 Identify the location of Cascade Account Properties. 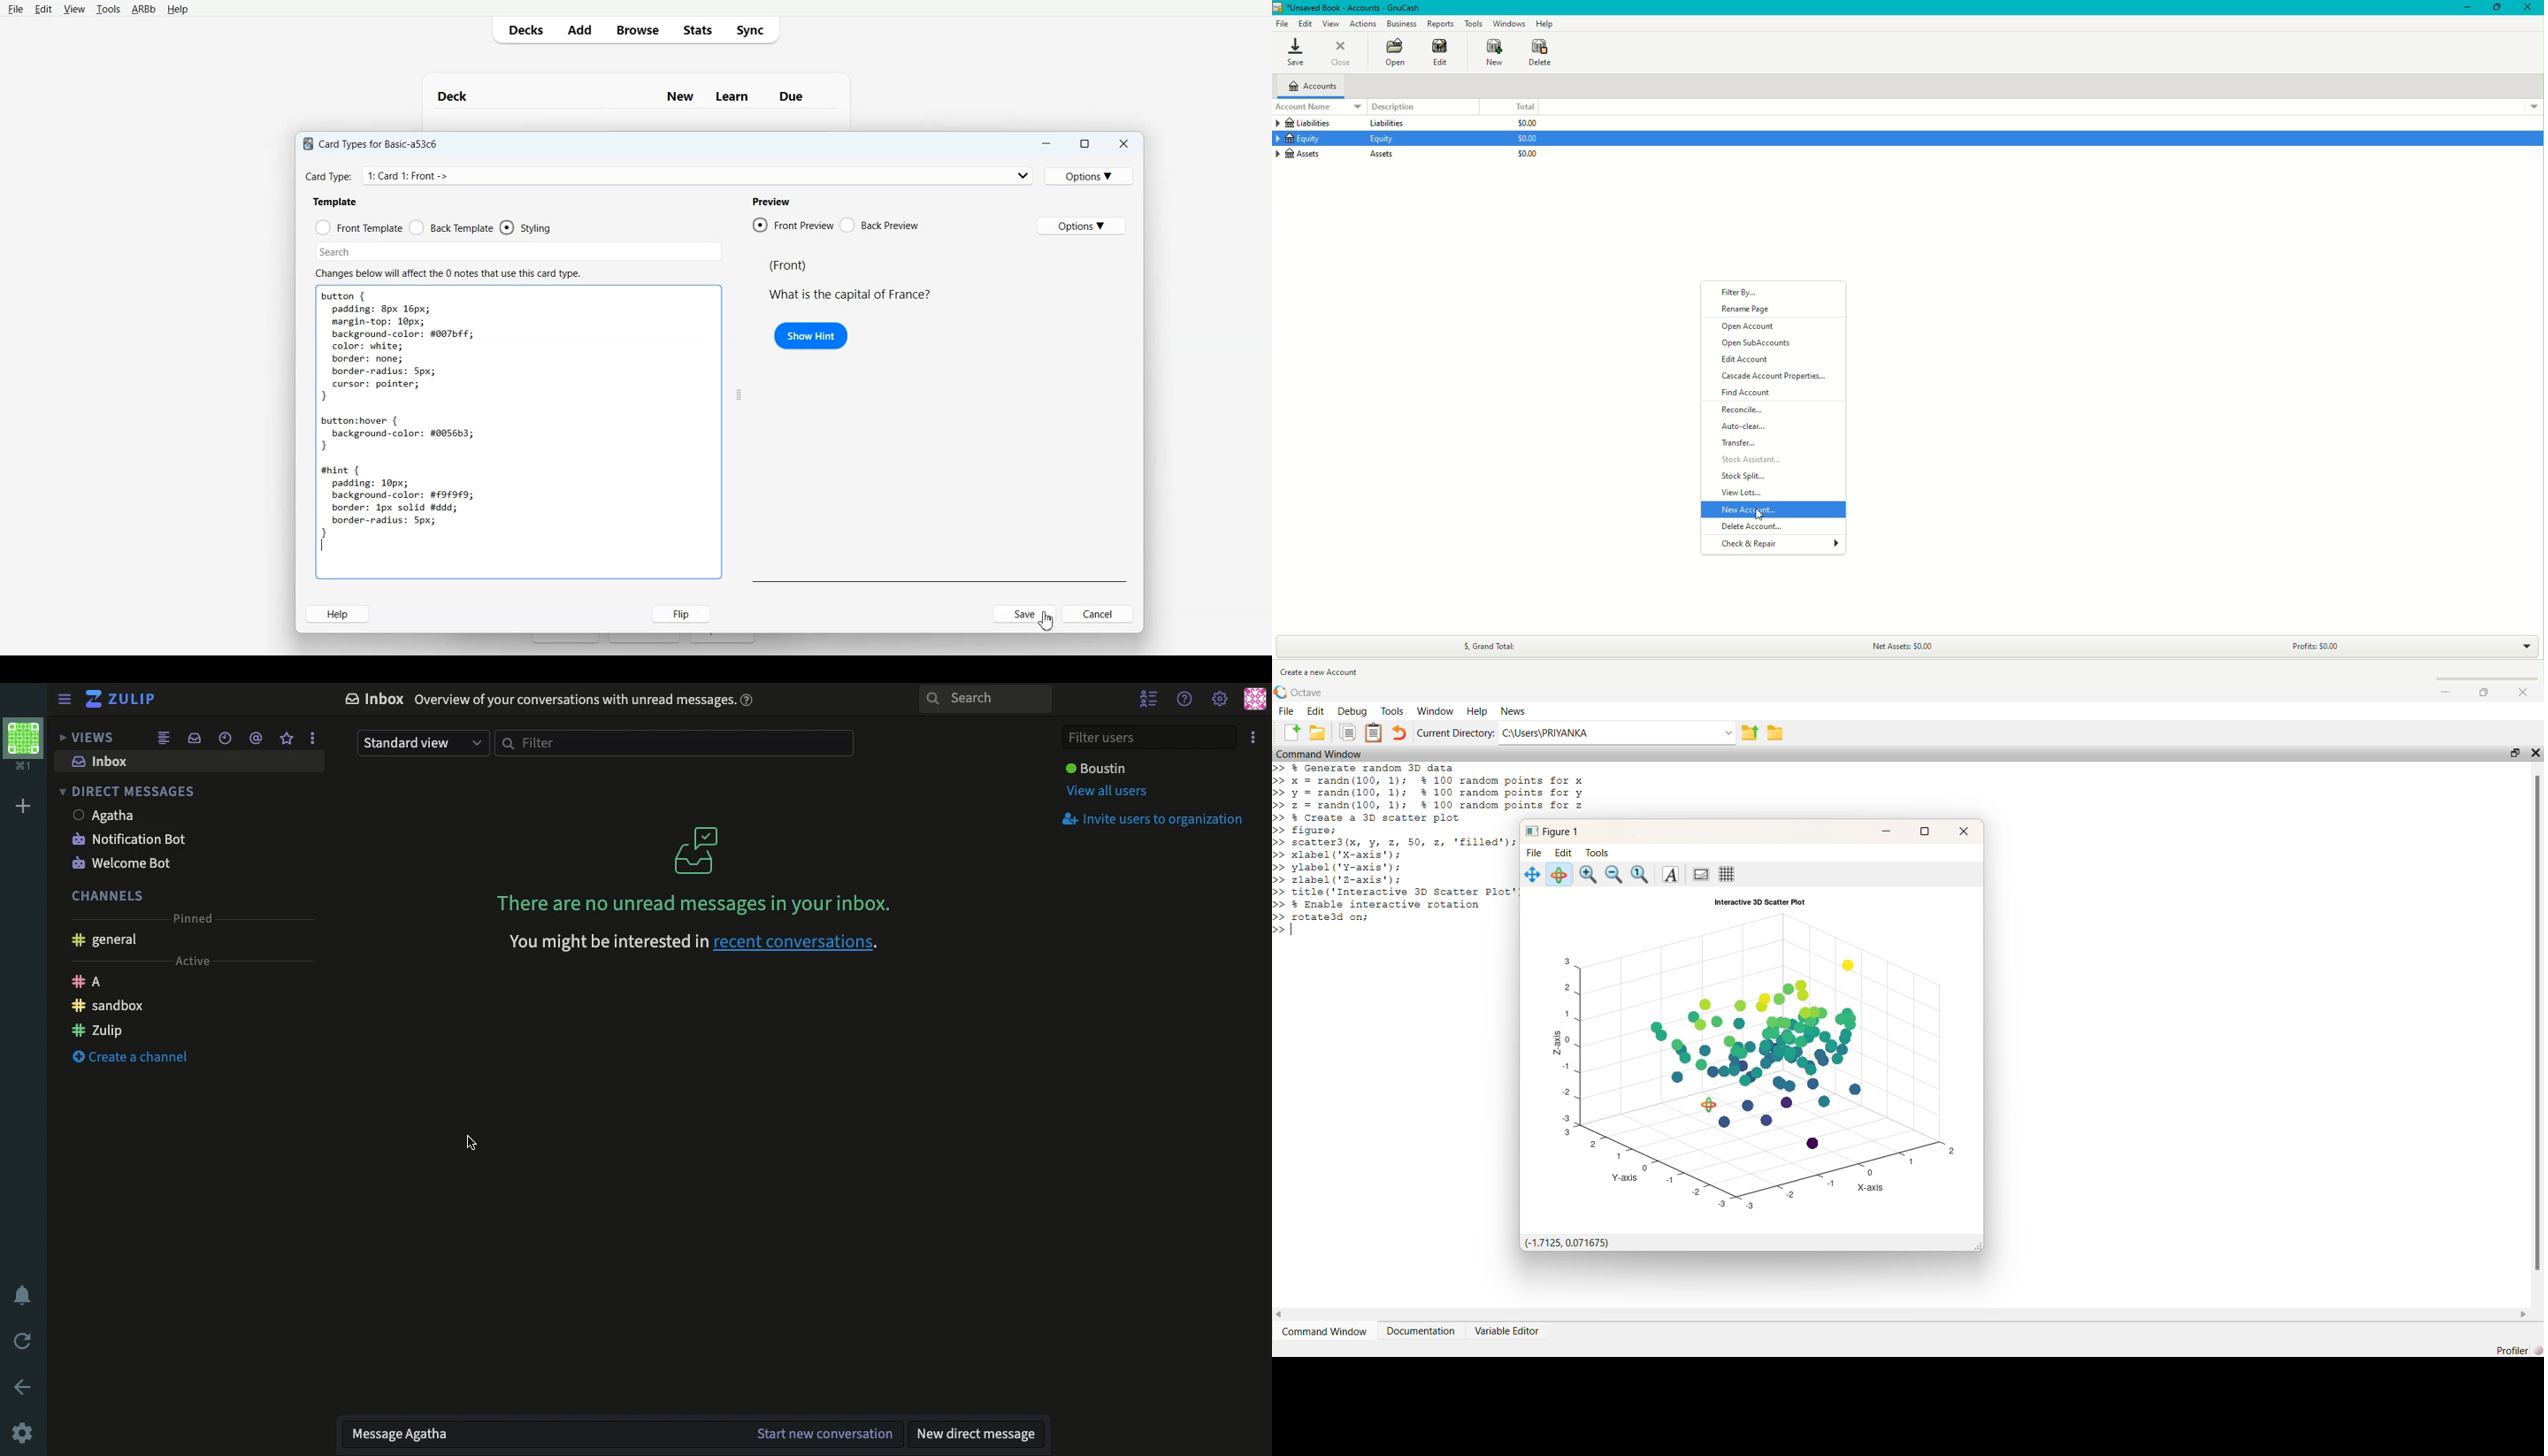
(1772, 376).